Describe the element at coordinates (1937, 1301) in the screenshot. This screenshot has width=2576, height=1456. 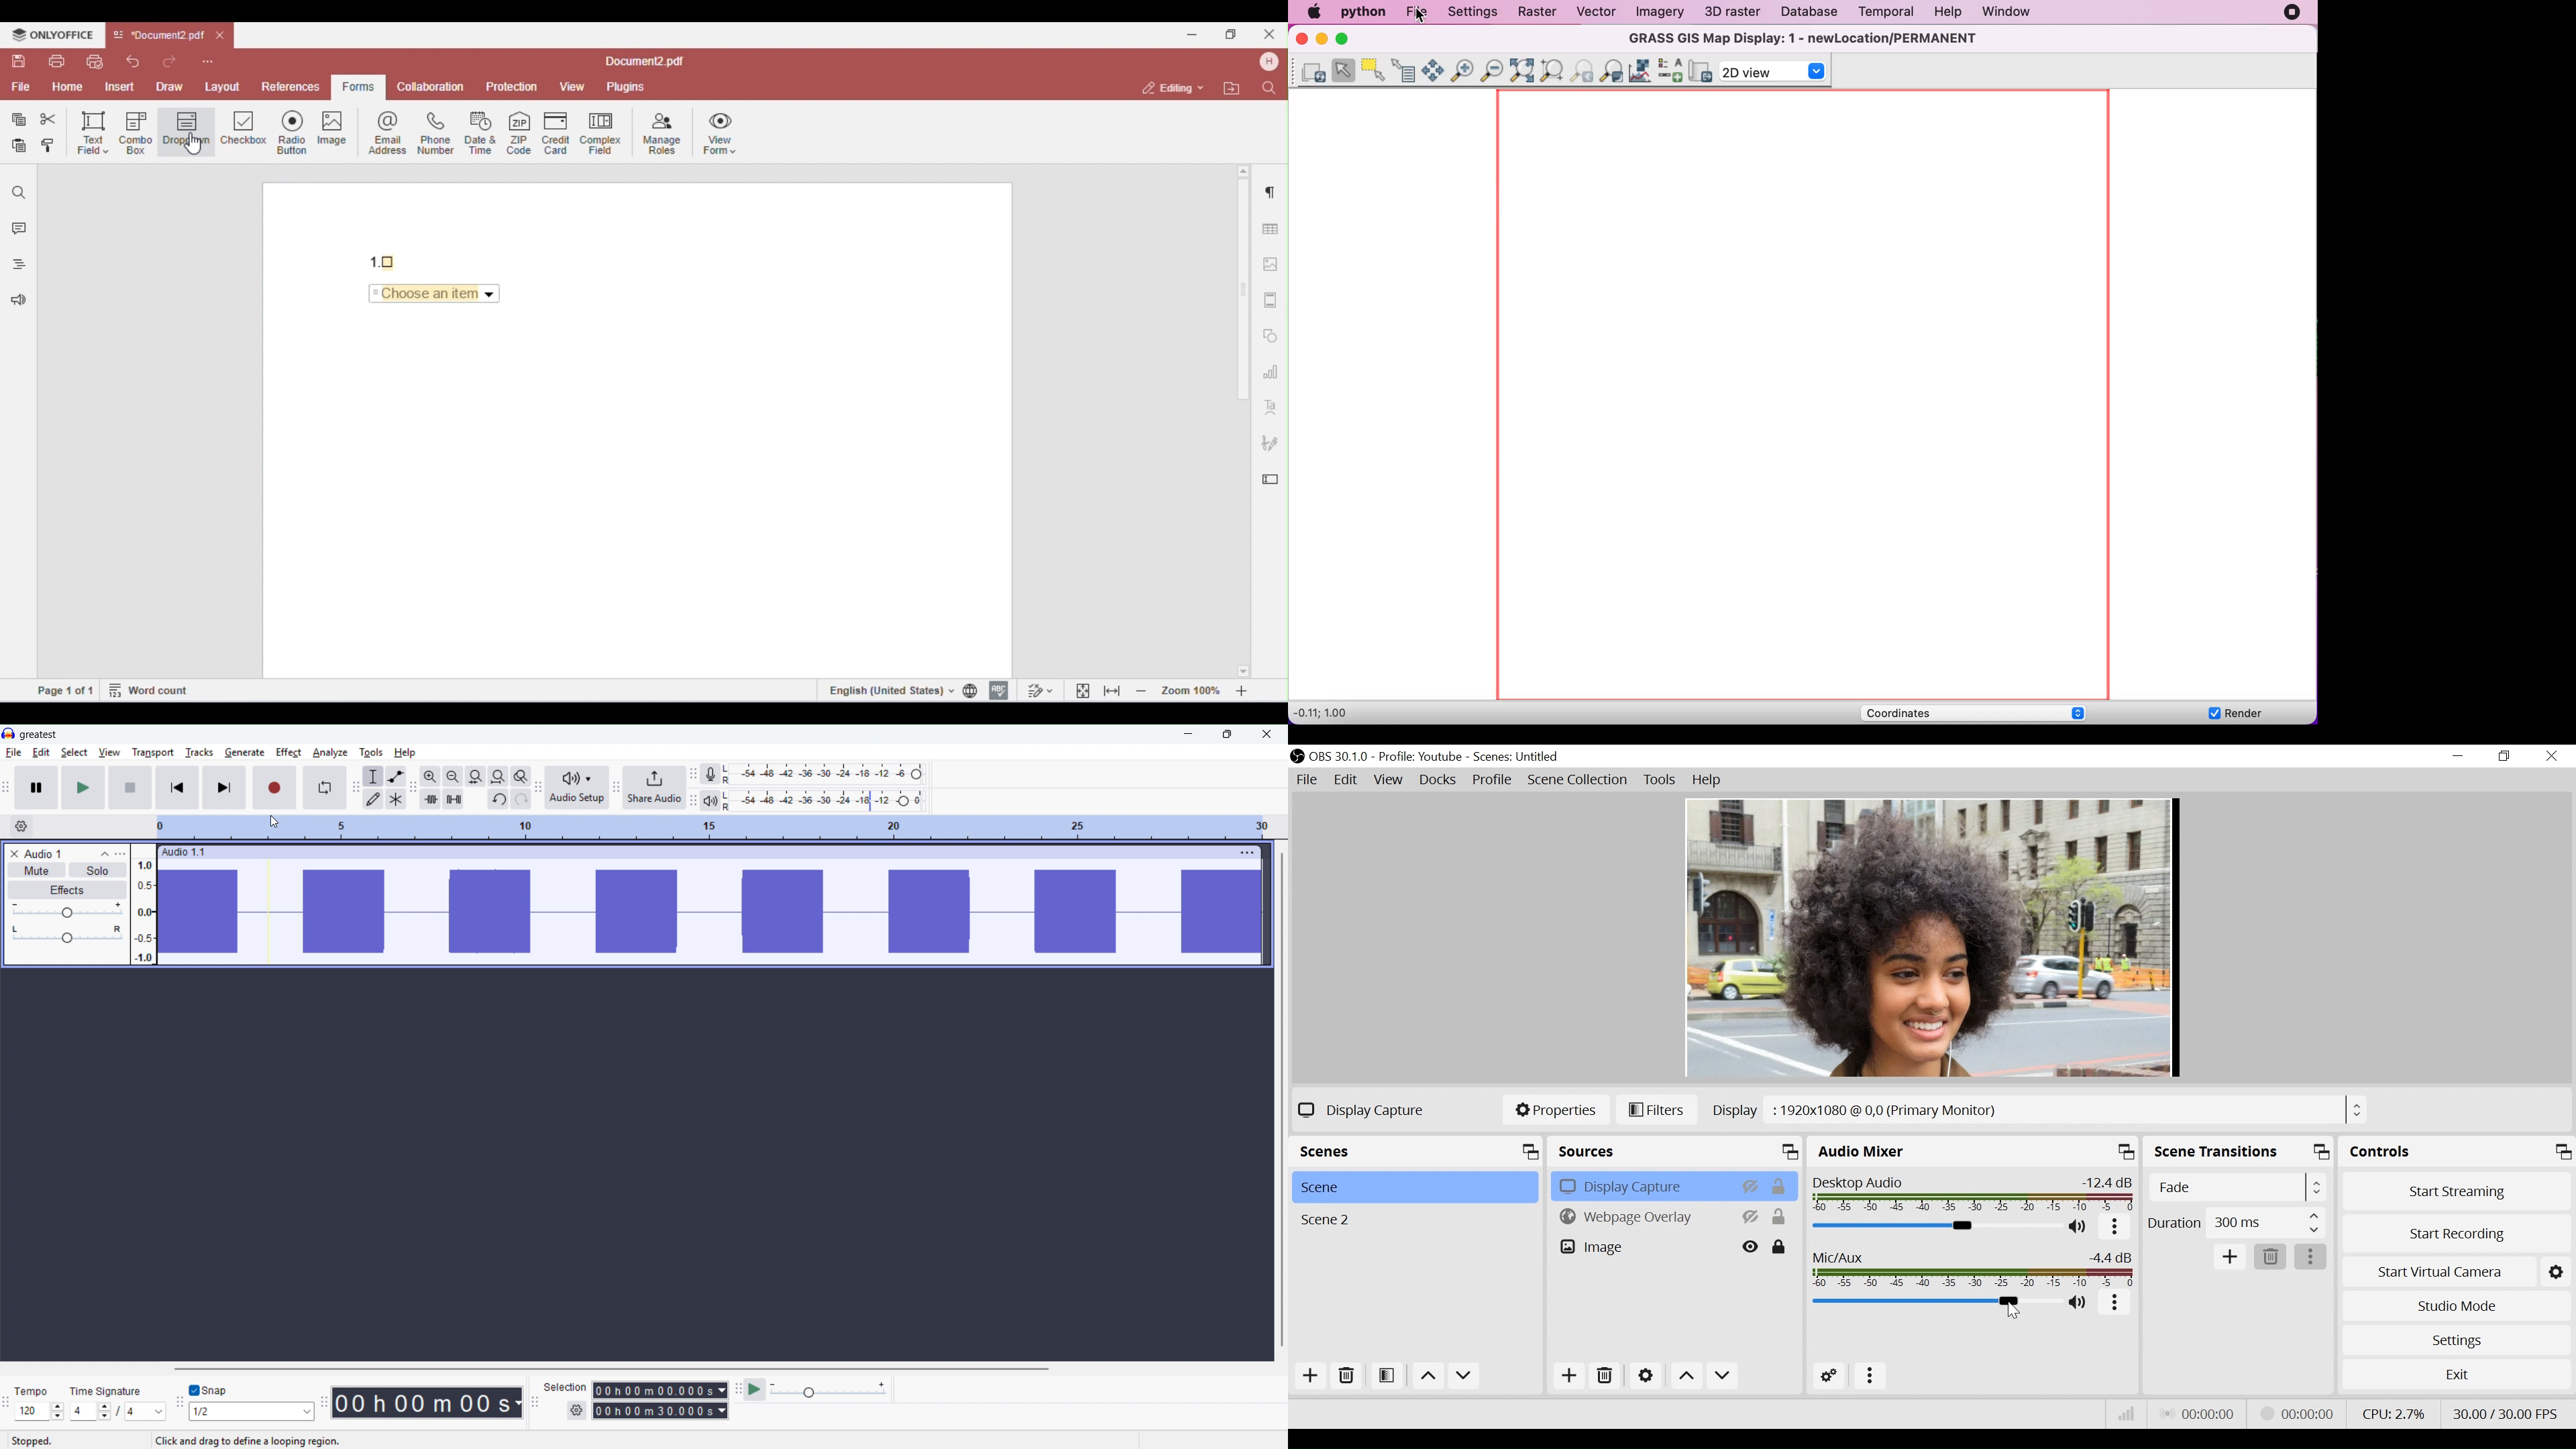
I see `Mic/Aux Slider` at that location.